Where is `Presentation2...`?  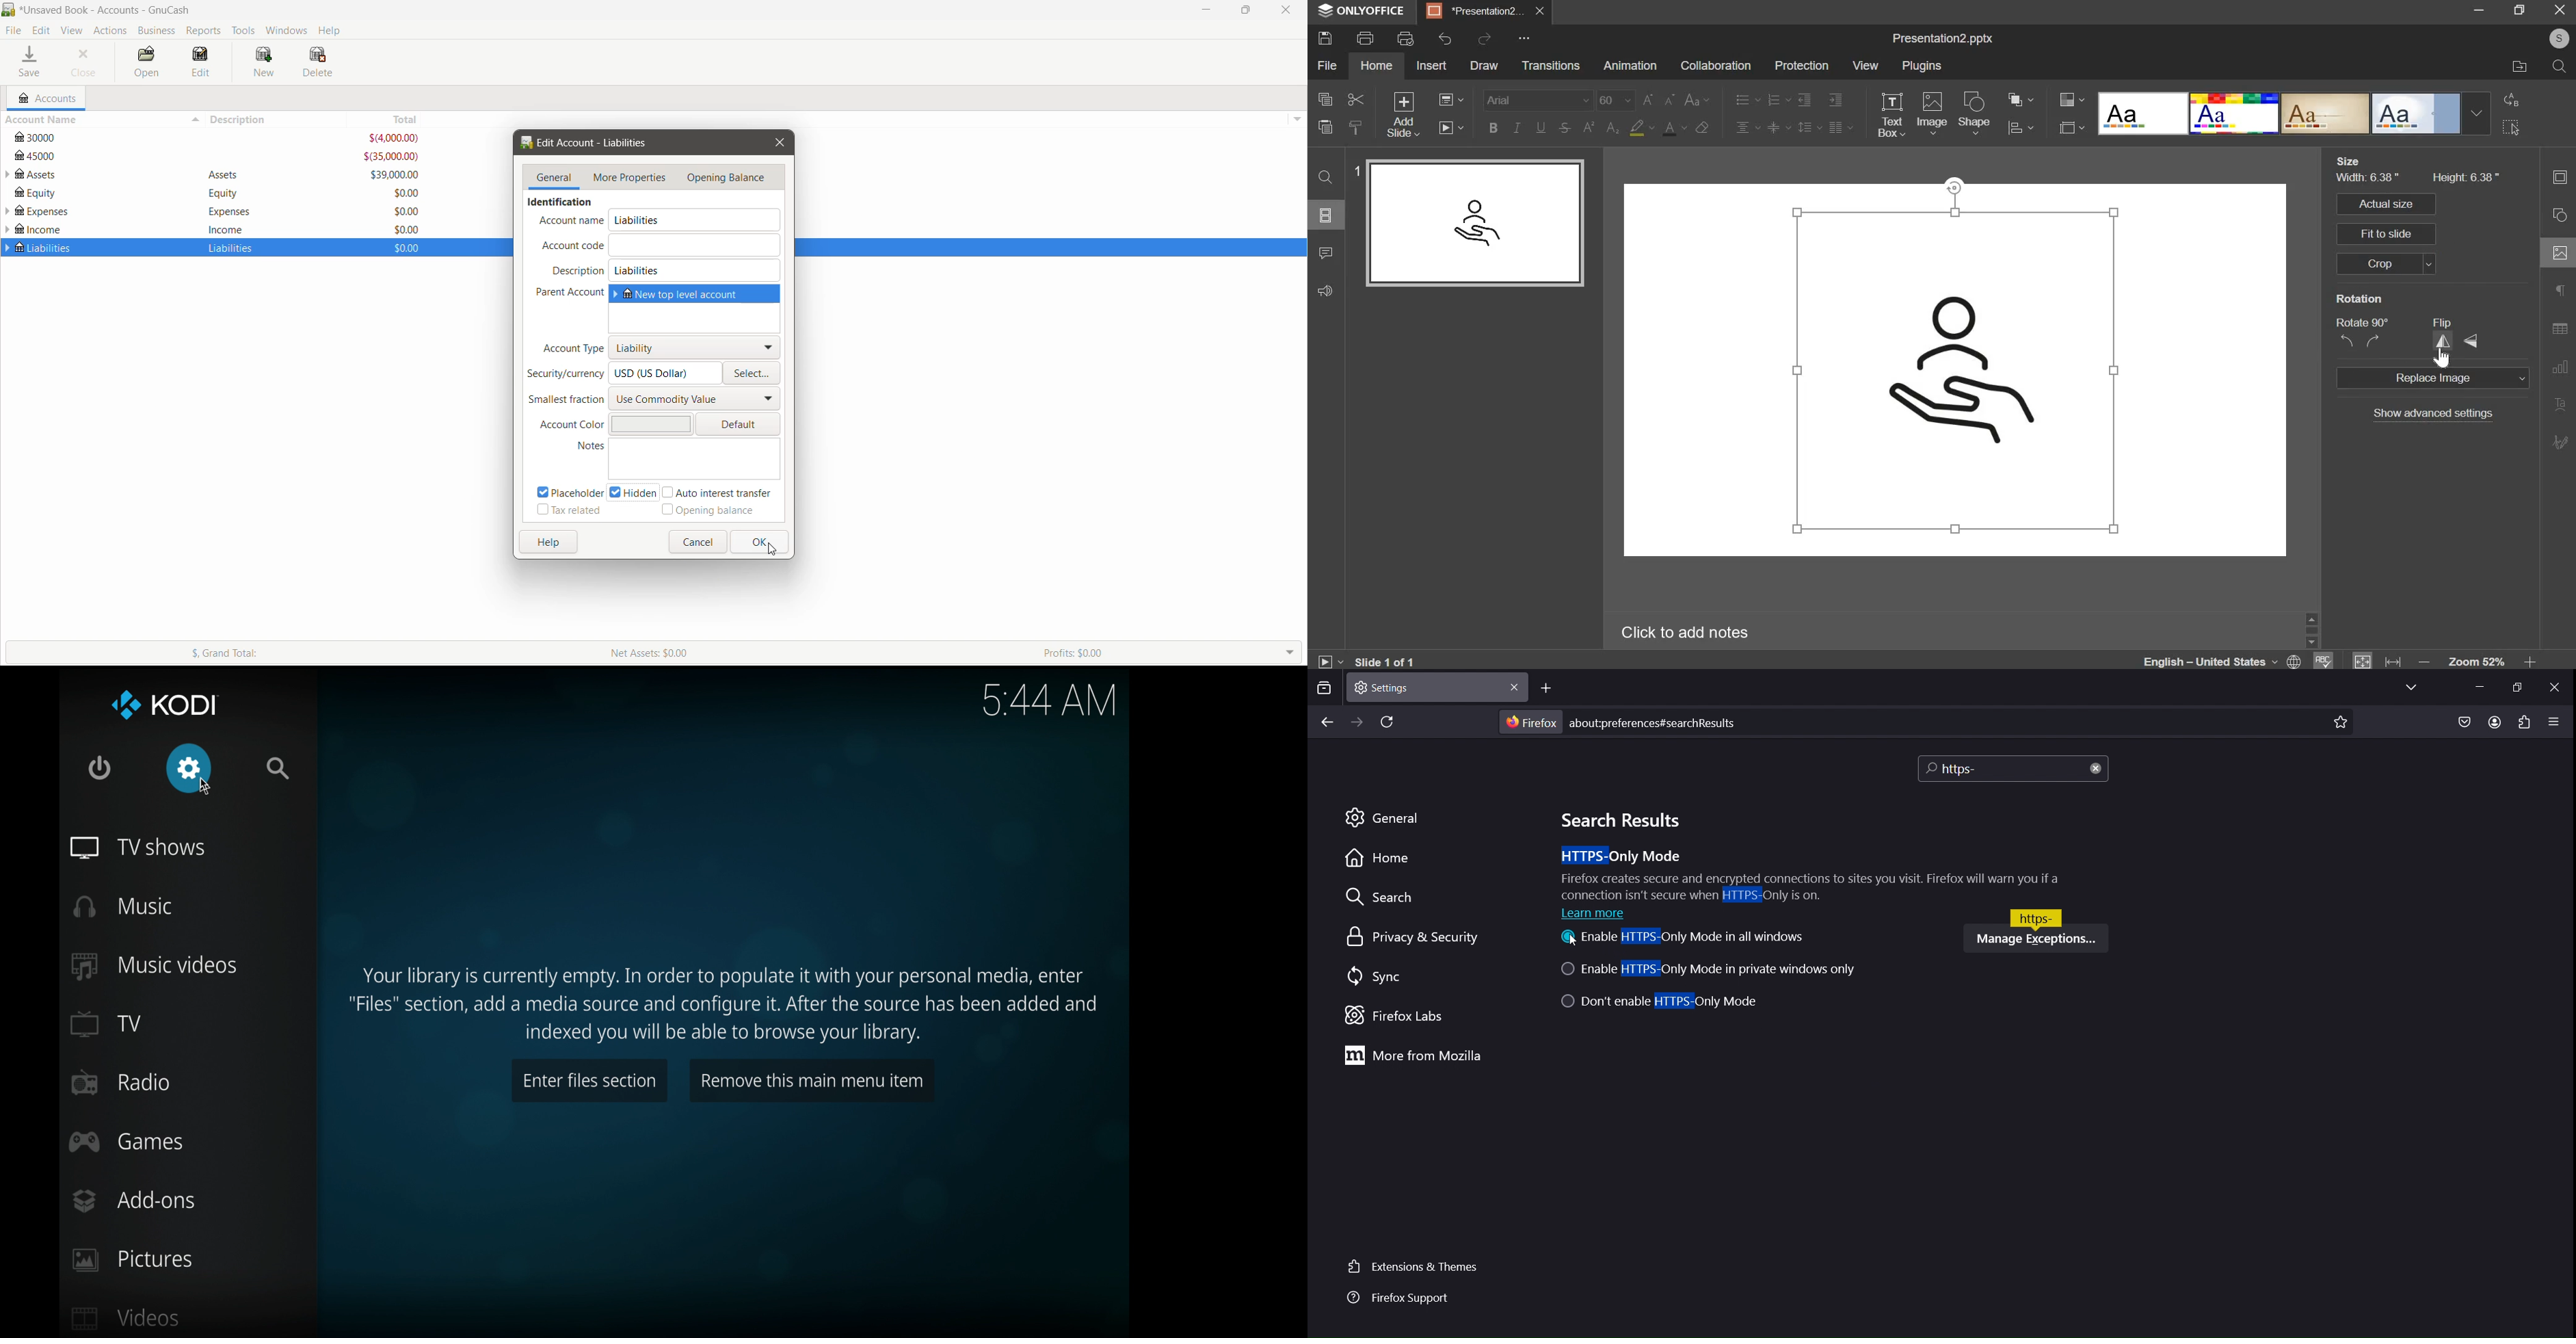 Presentation2... is located at coordinates (1475, 11).